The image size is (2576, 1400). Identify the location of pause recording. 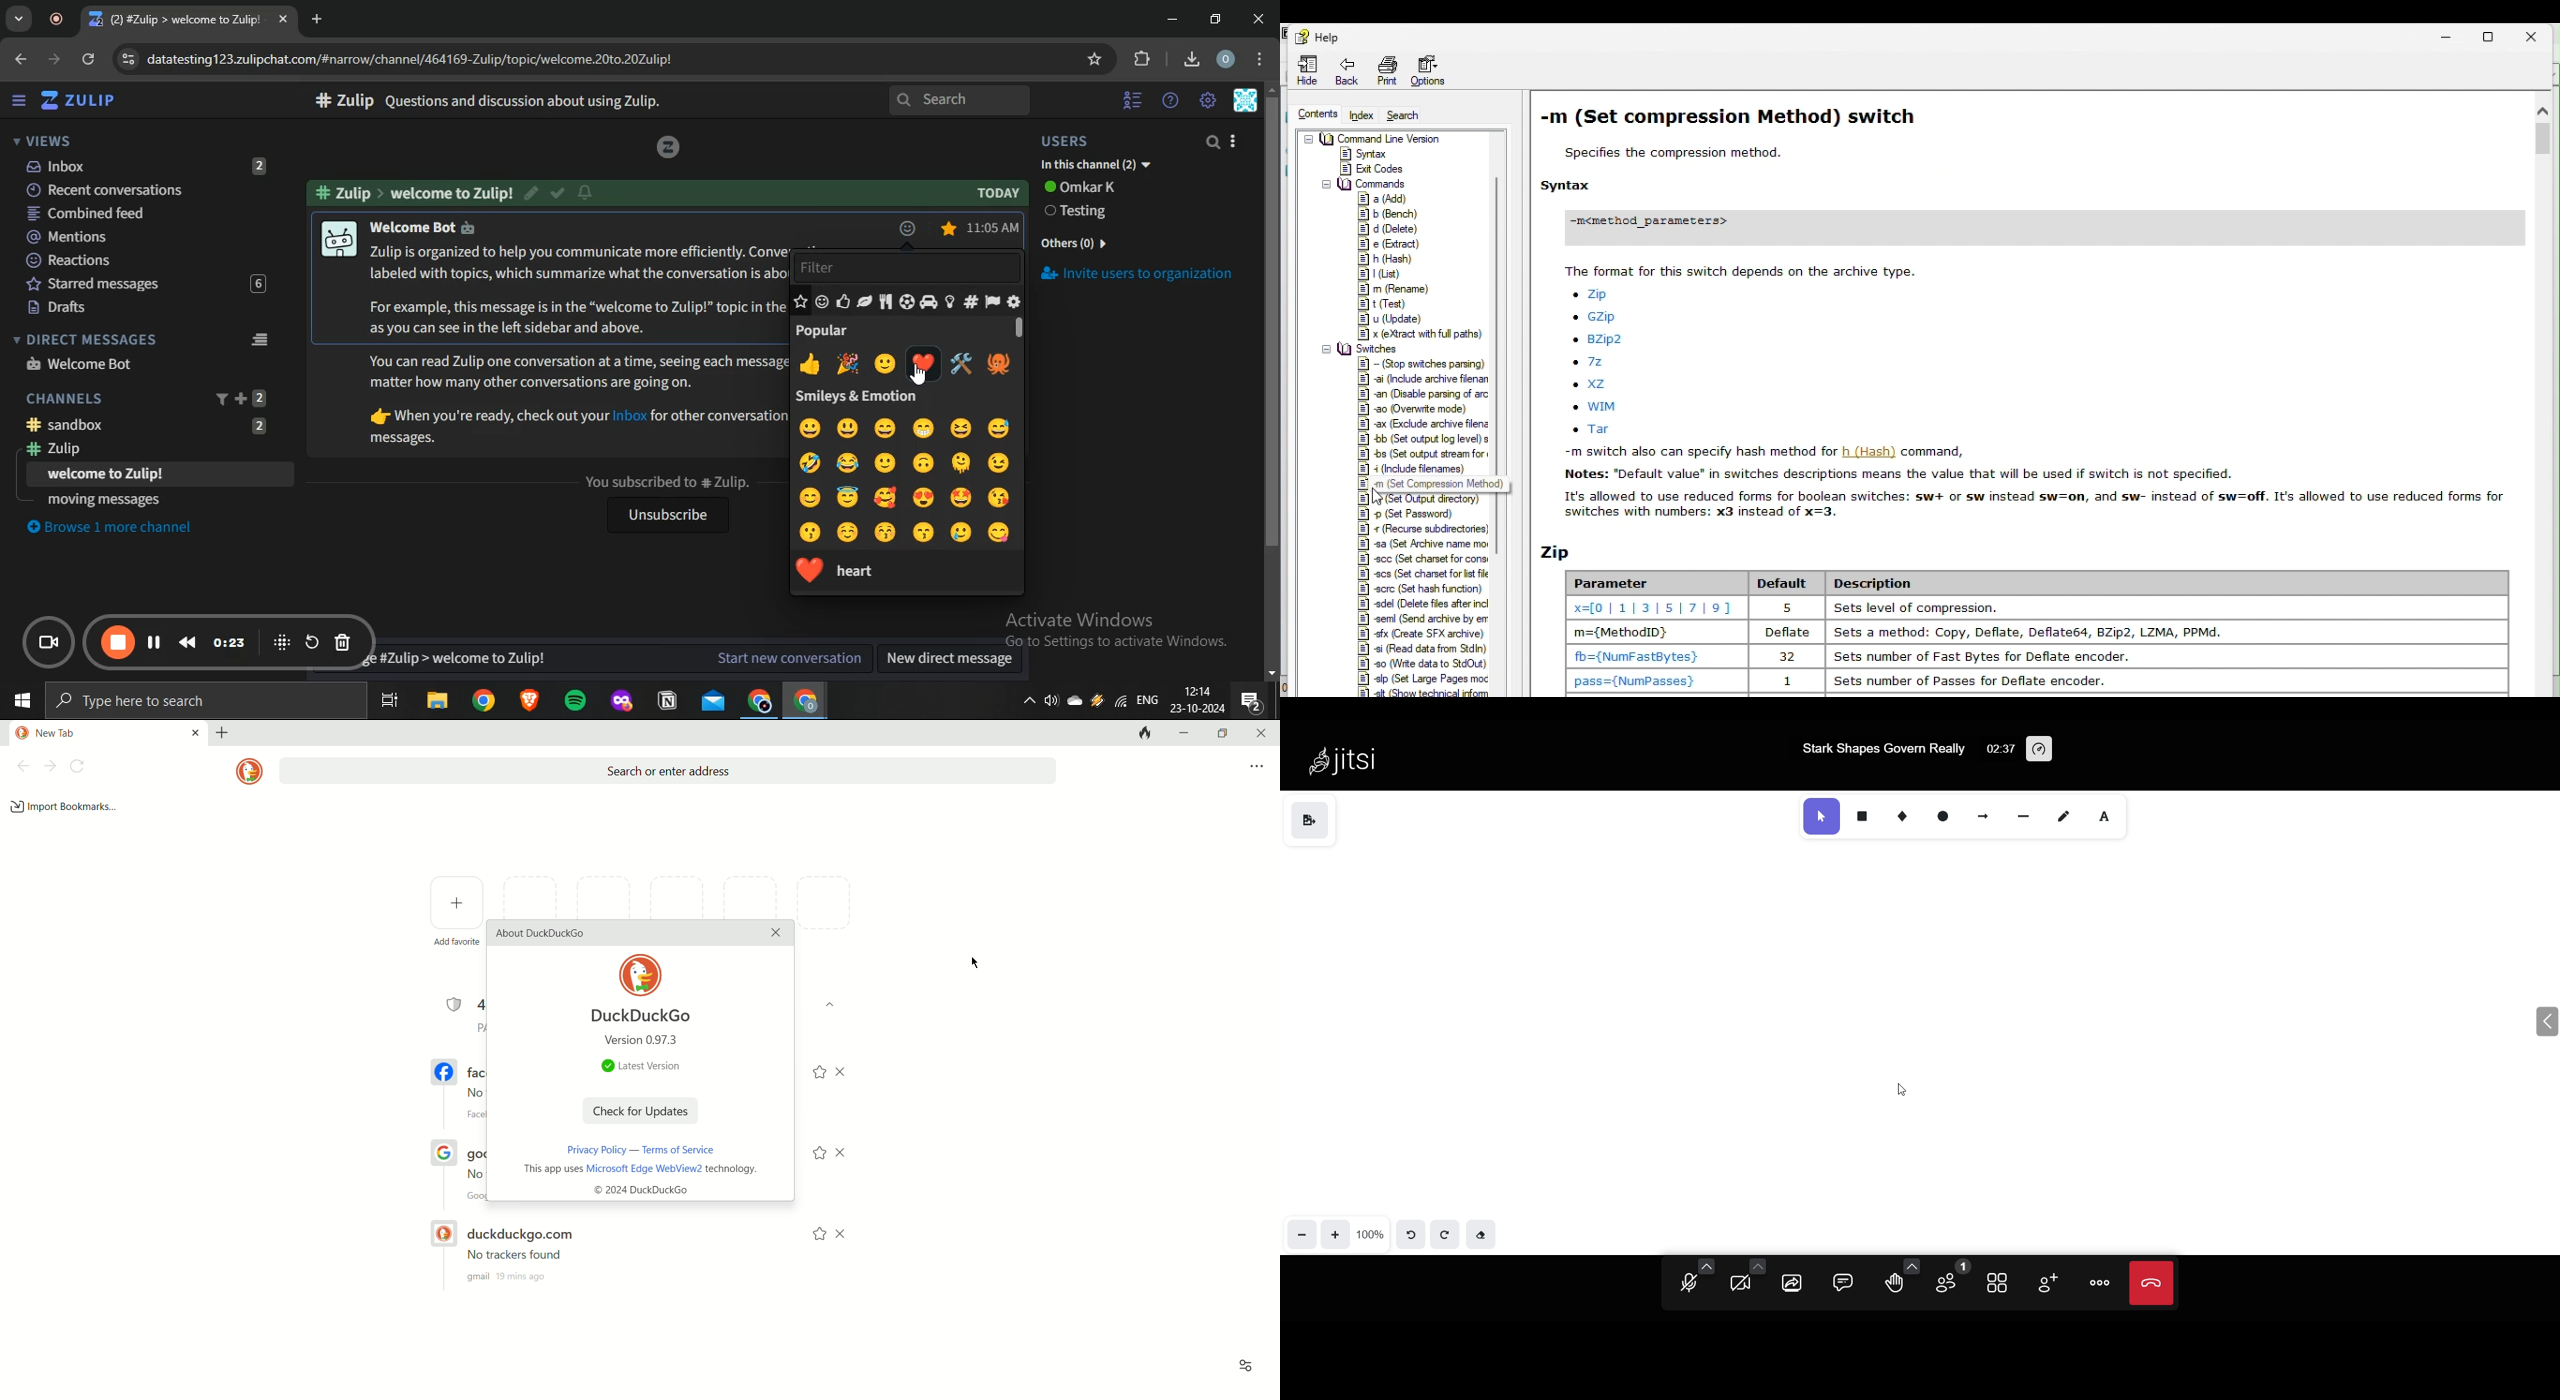
(119, 644).